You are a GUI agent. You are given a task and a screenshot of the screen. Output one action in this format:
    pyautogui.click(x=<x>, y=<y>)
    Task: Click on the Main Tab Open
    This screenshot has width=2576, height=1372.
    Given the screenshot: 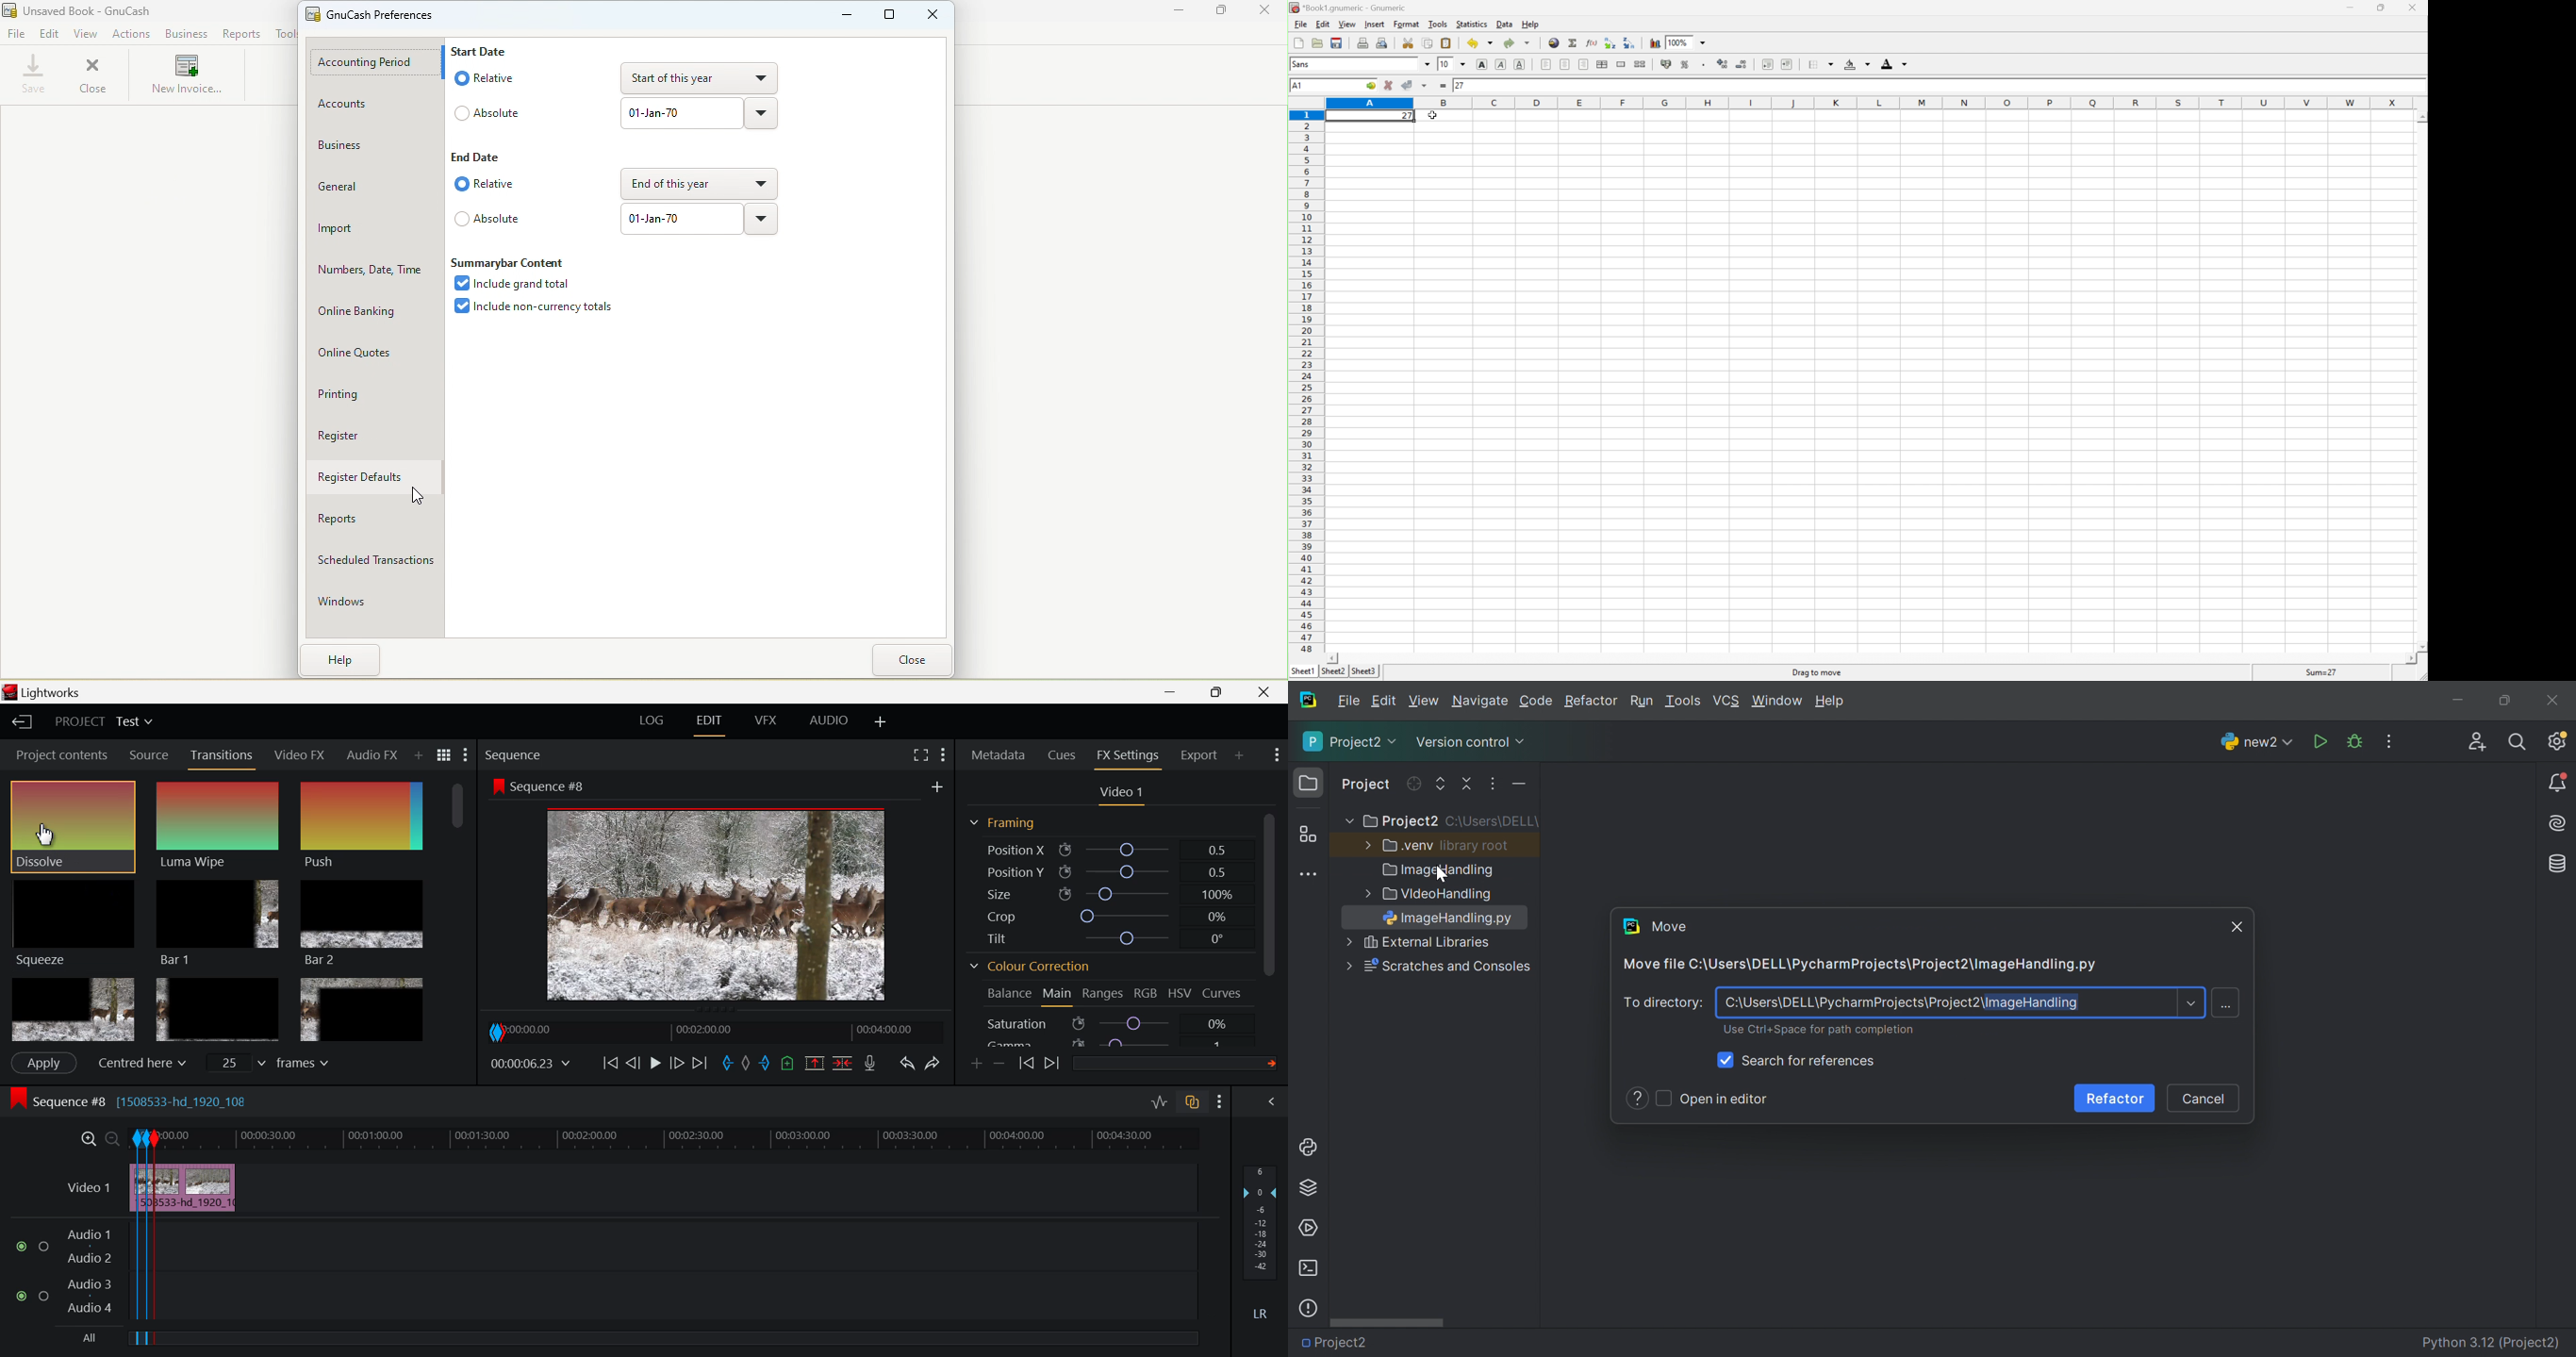 What is the action you would take?
    pyautogui.click(x=1058, y=995)
    